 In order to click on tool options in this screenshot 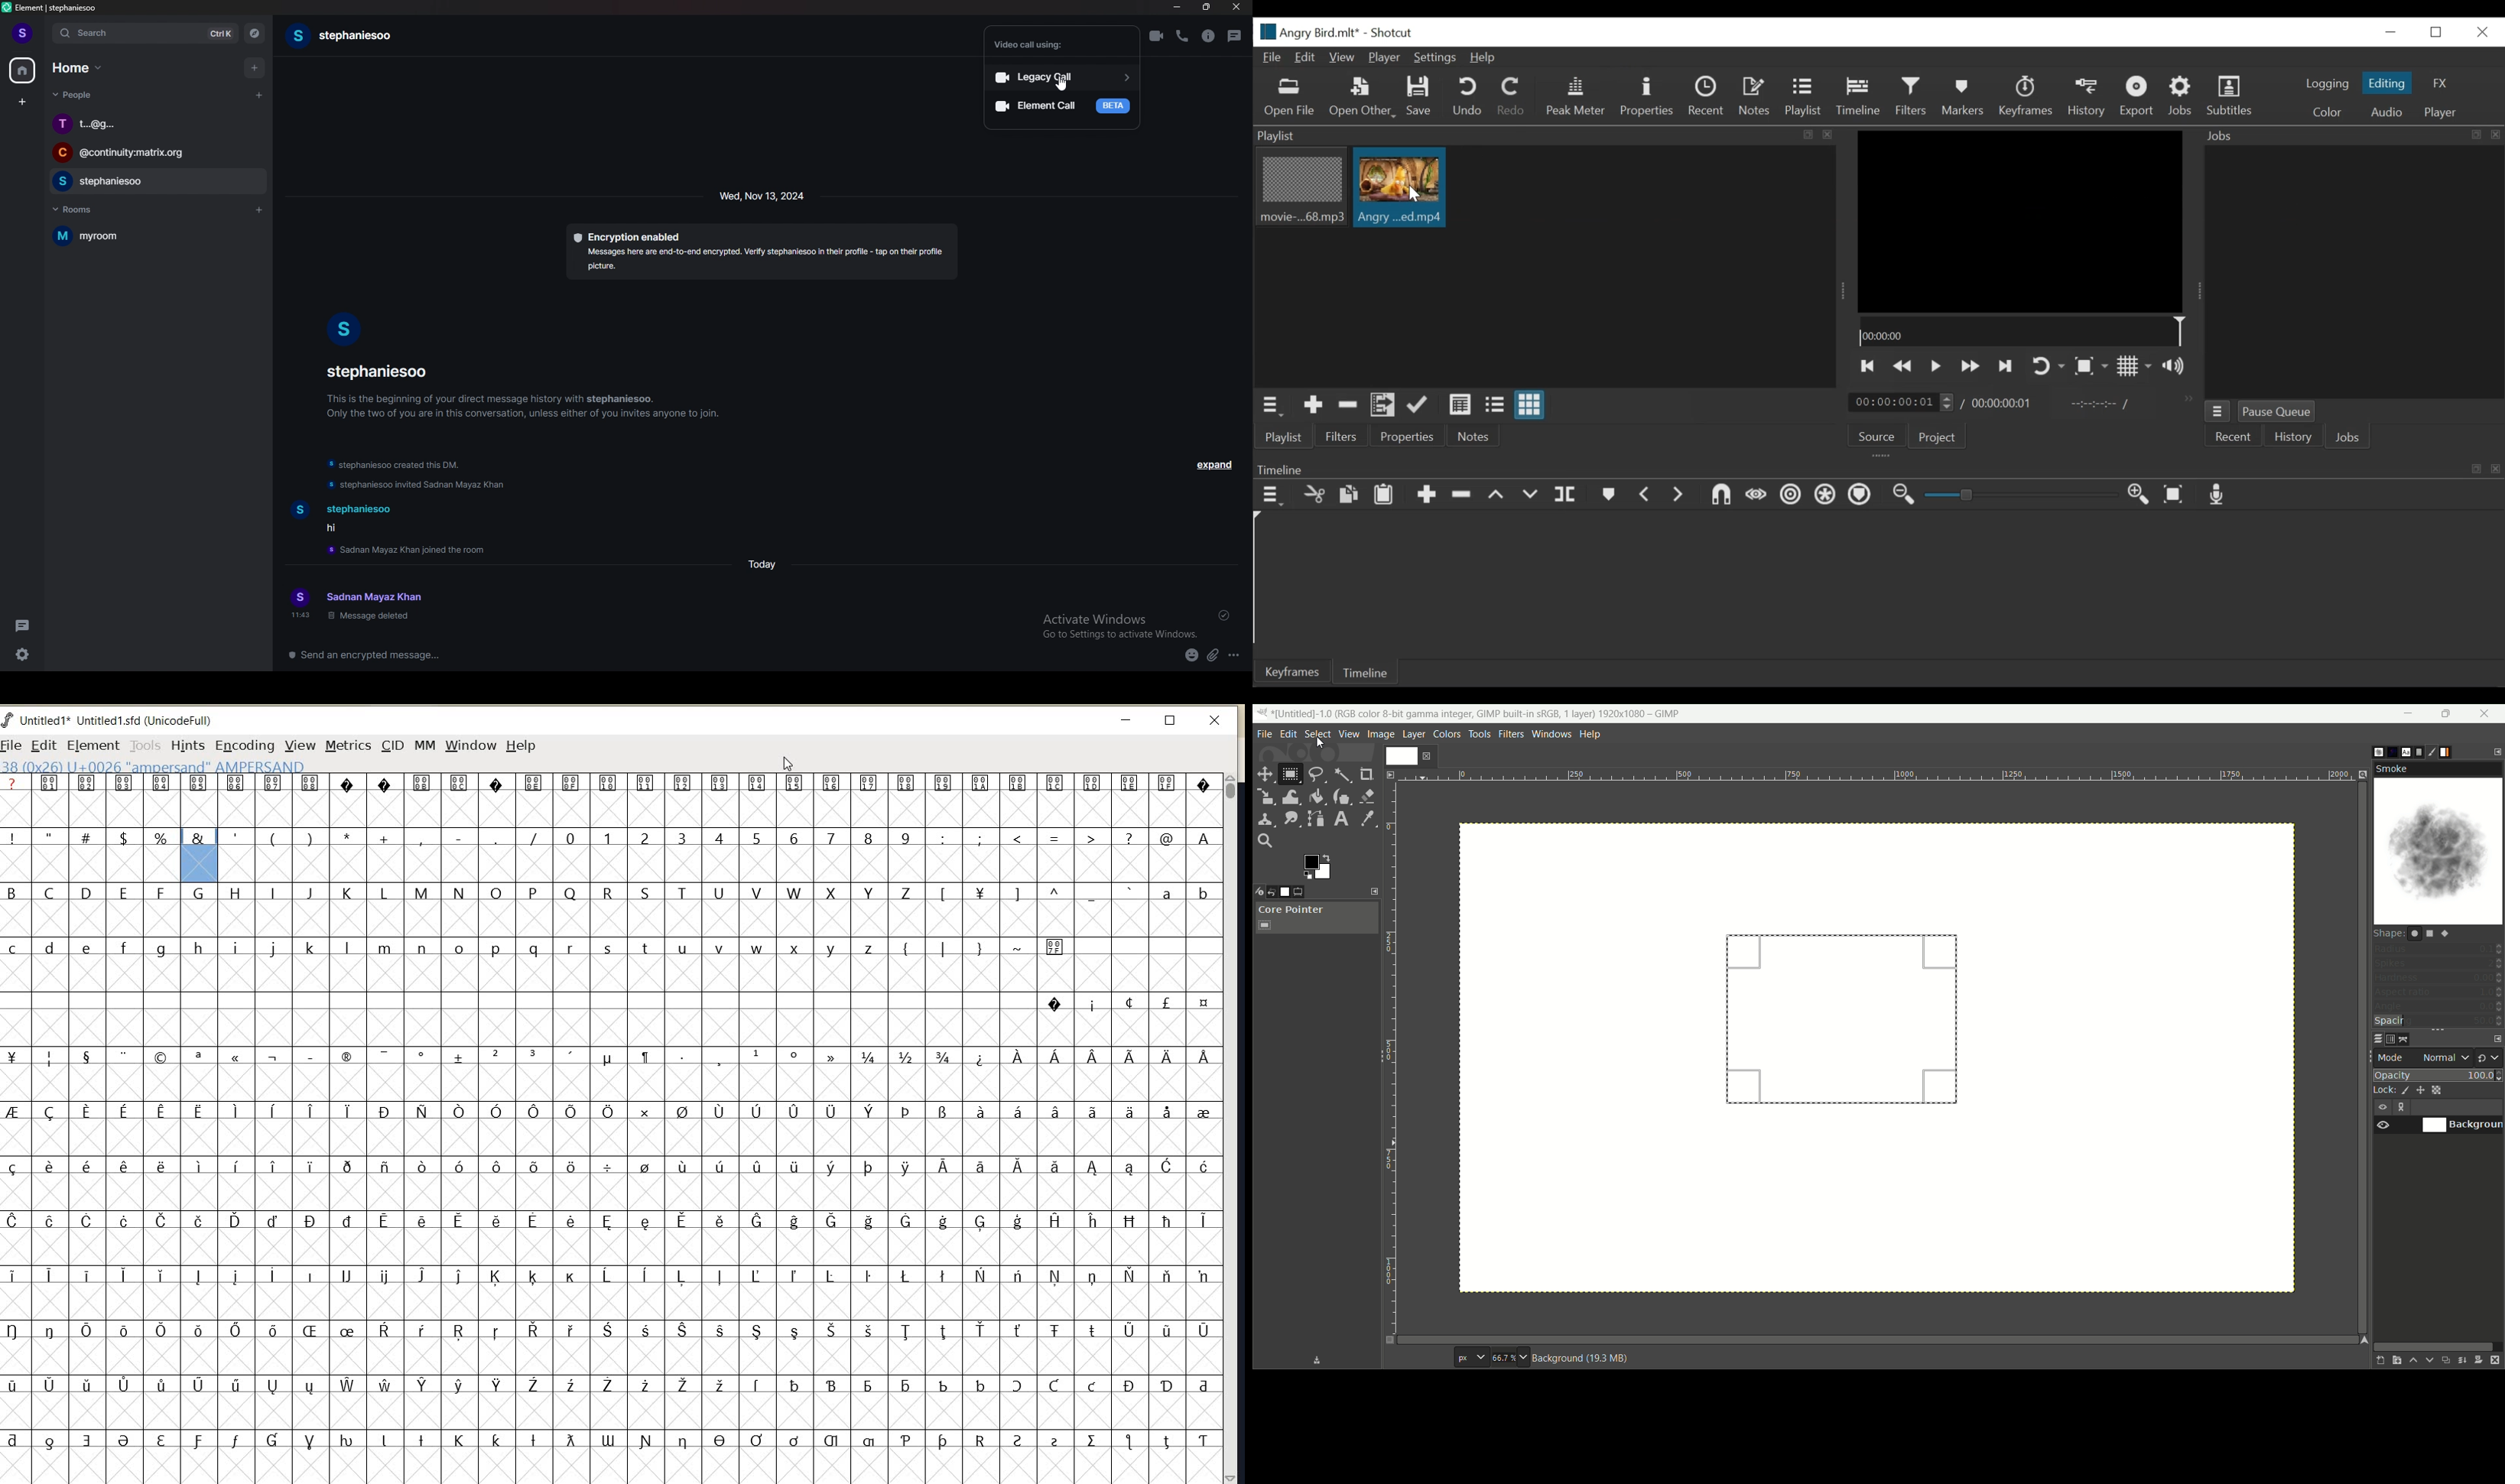, I will do `click(1298, 892)`.